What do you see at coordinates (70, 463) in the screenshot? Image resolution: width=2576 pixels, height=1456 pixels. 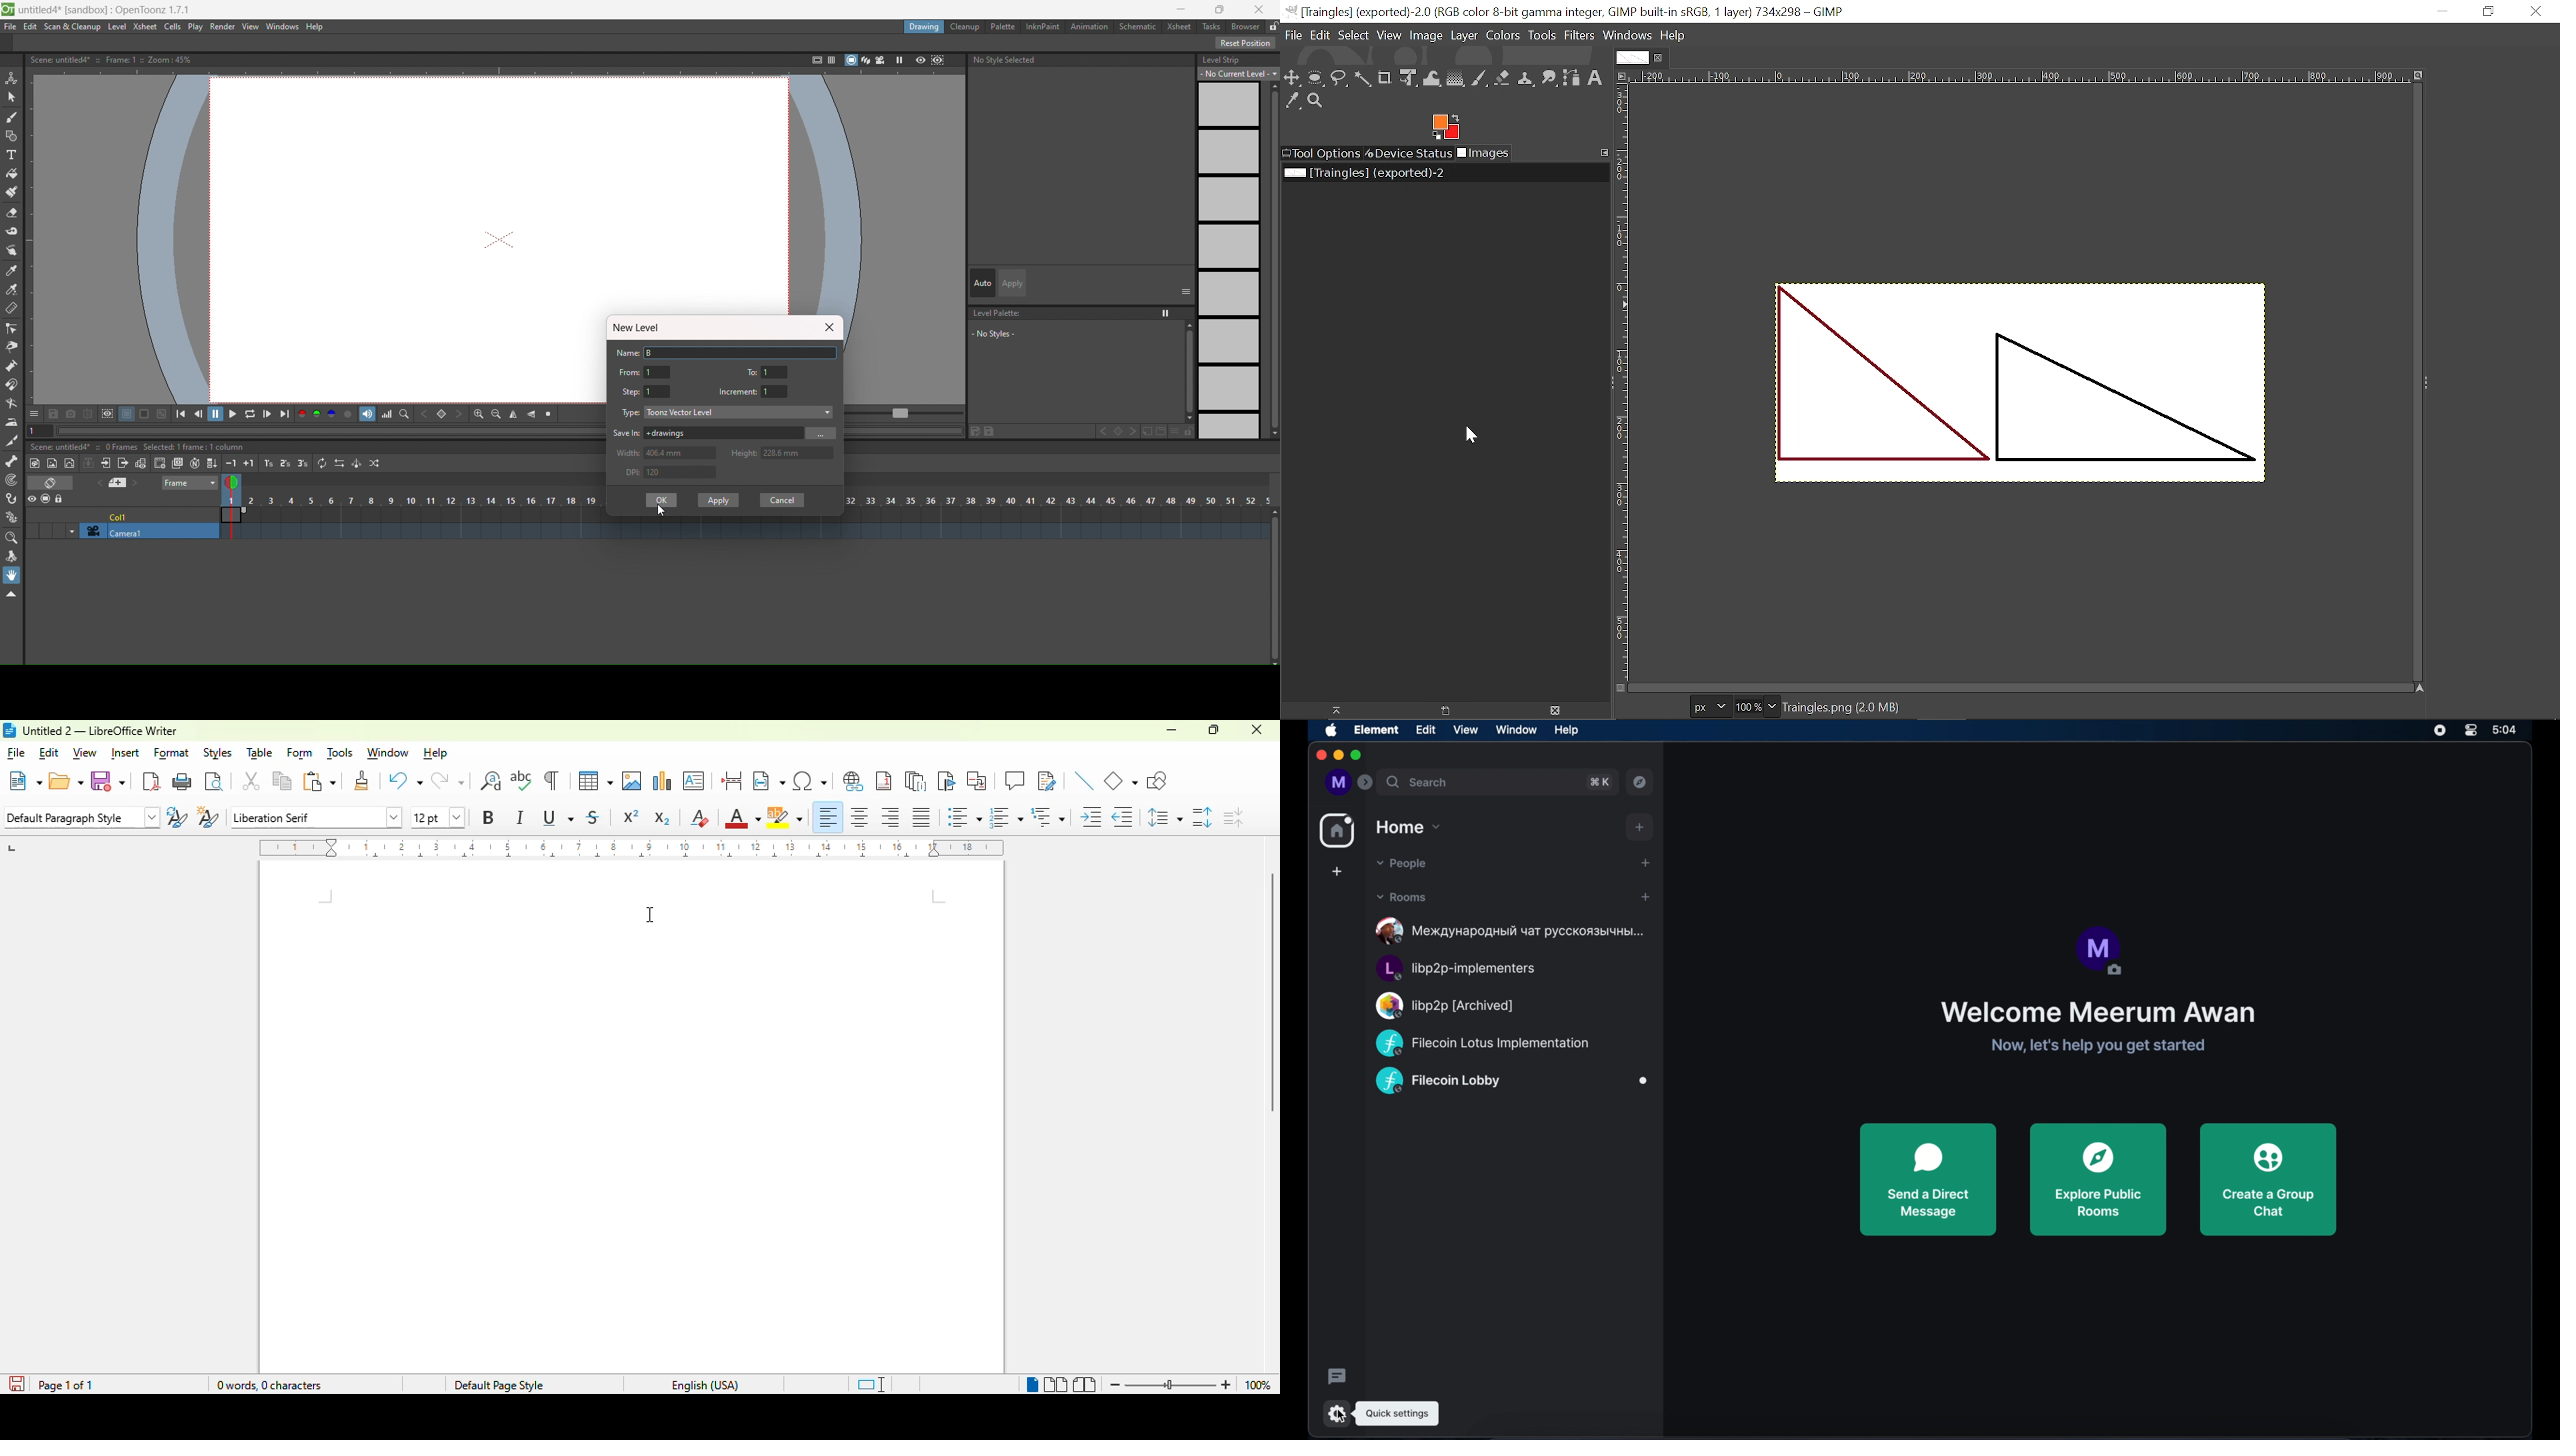 I see `new vector level` at bounding box center [70, 463].